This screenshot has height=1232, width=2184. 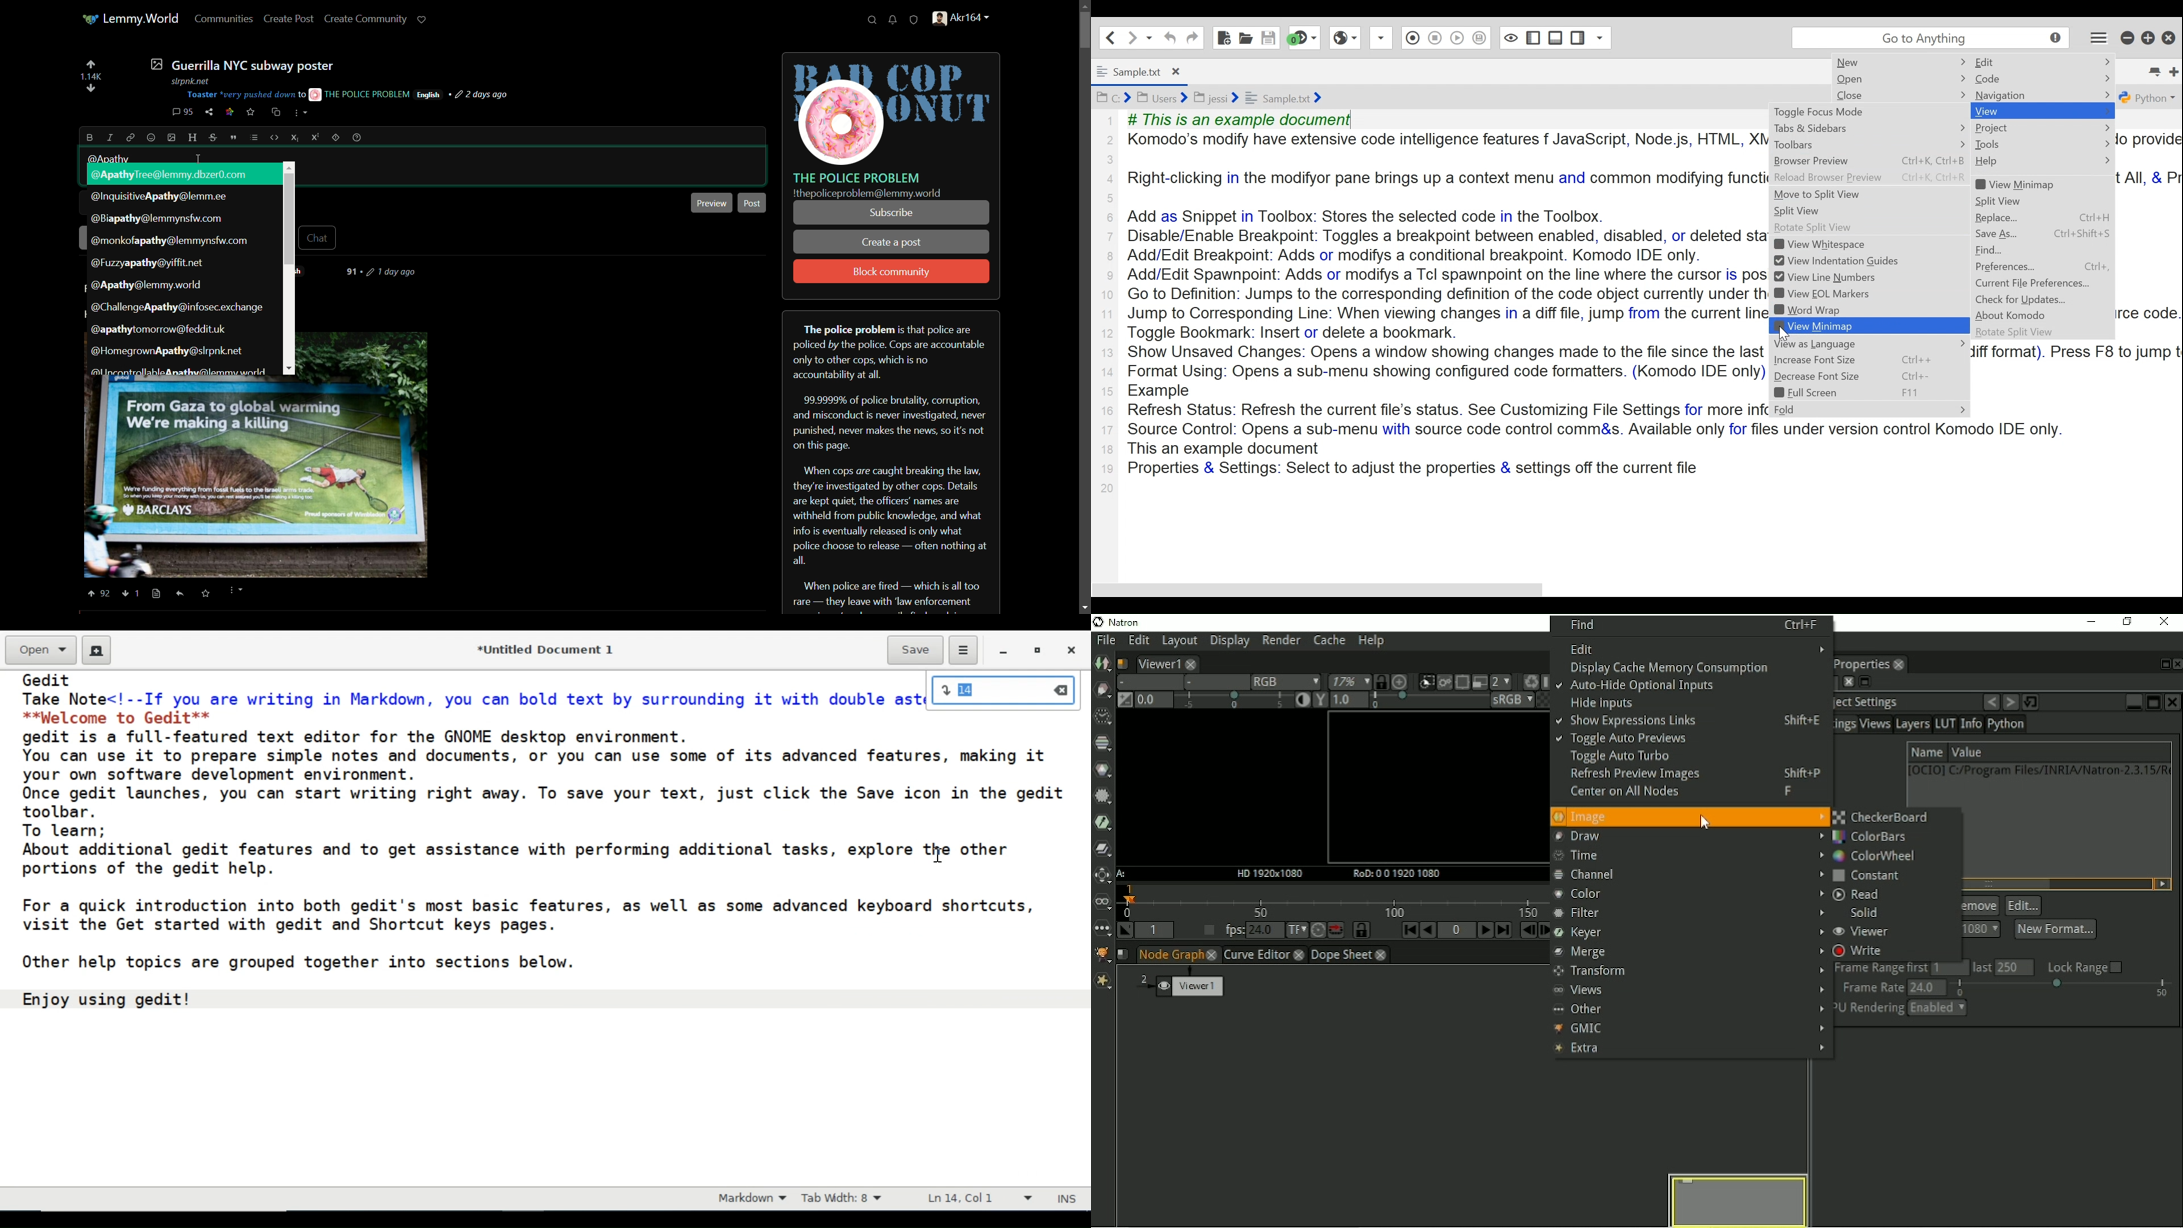 I want to click on communities , so click(x=225, y=18).